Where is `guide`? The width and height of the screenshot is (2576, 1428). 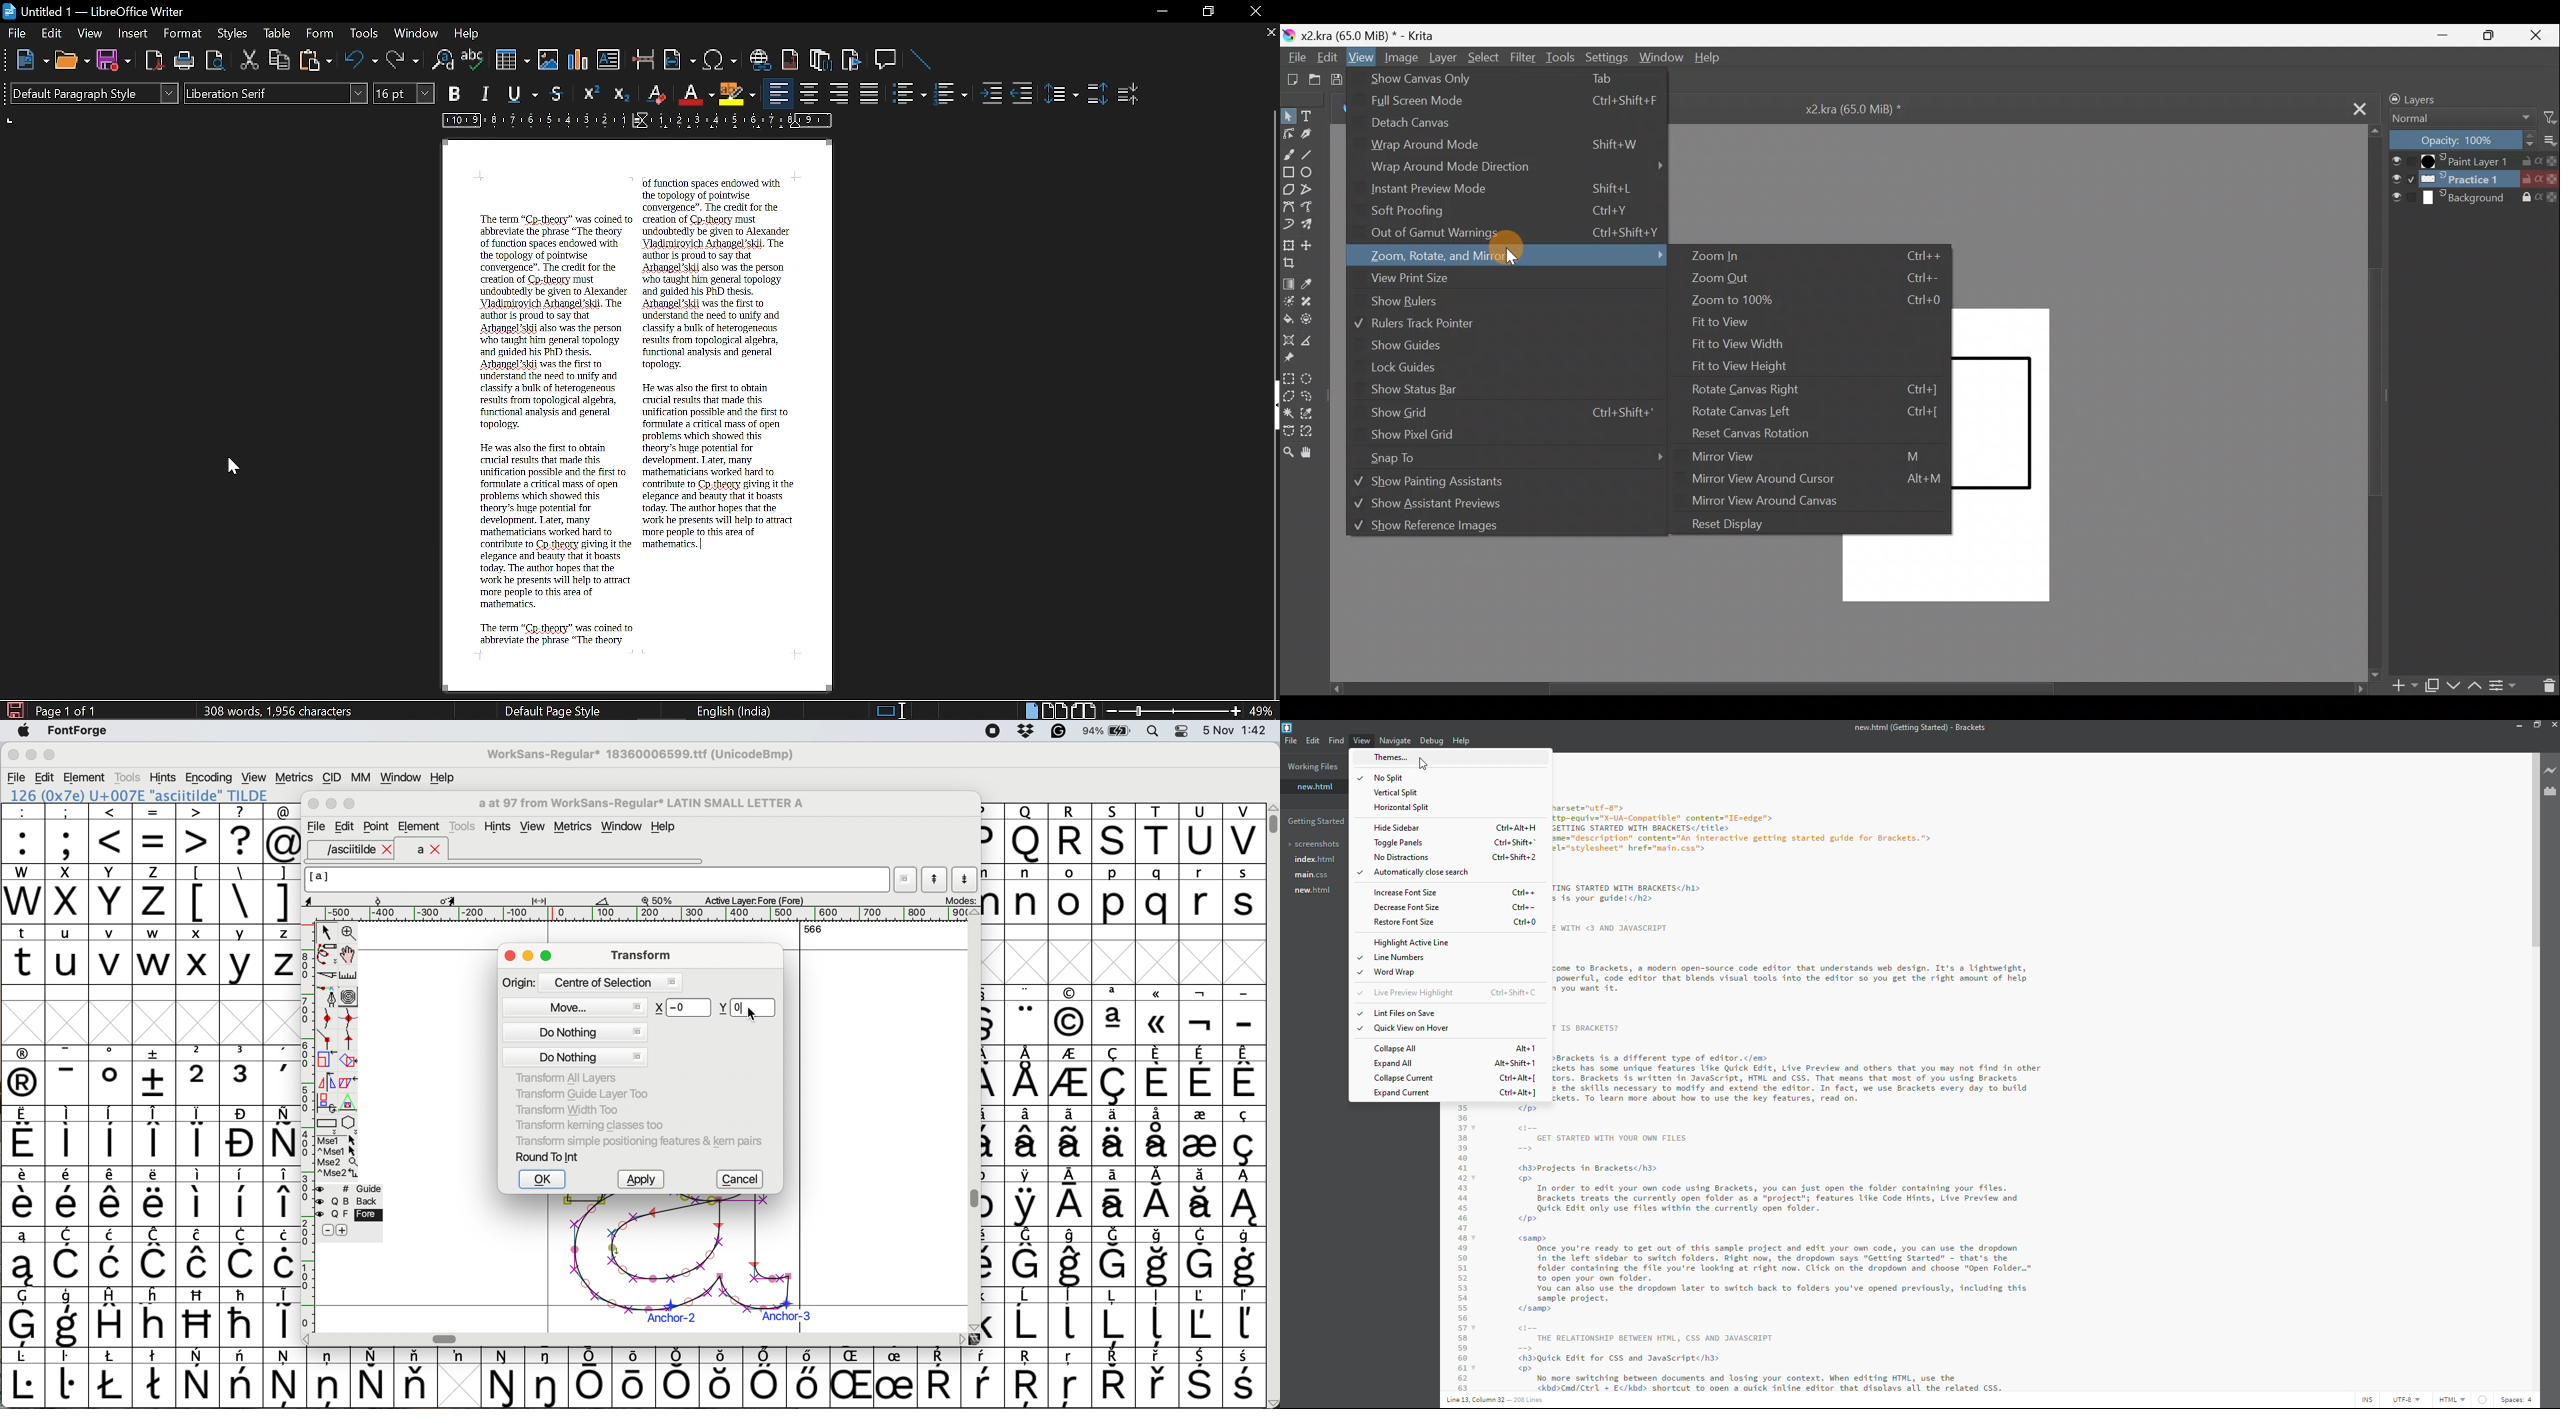 guide is located at coordinates (355, 1188).